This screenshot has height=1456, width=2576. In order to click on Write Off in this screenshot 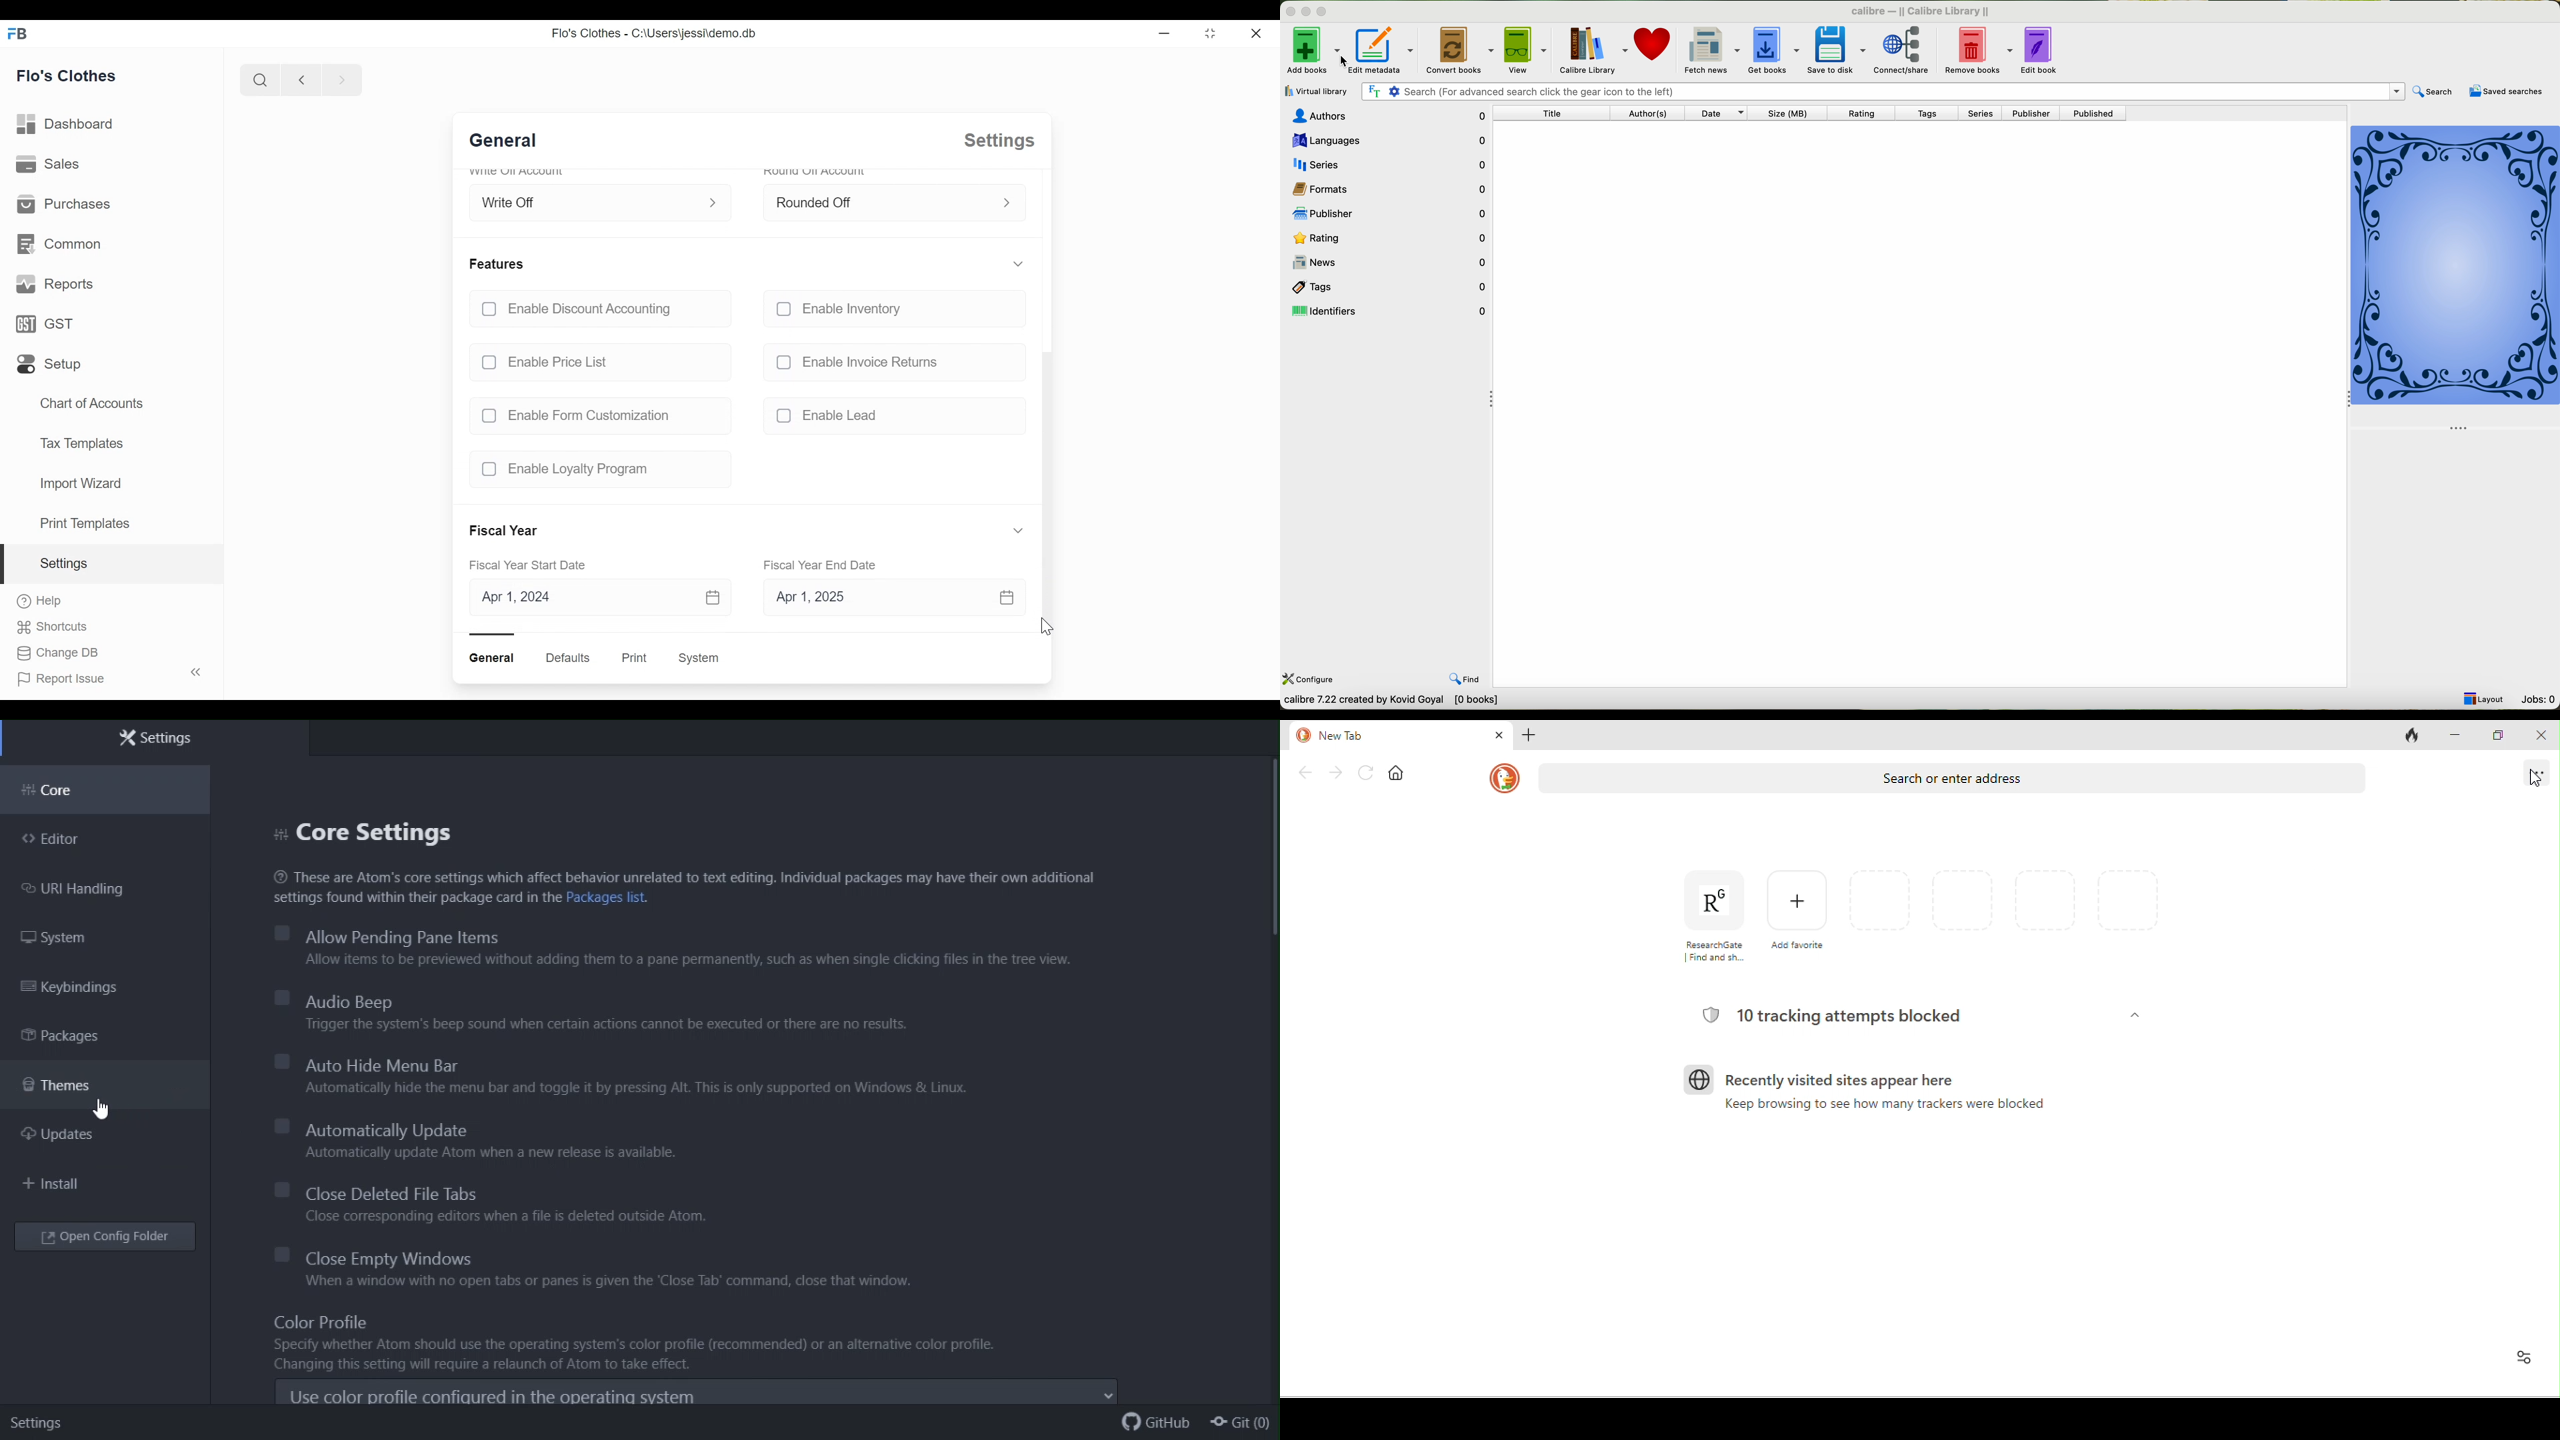, I will do `click(586, 199)`.